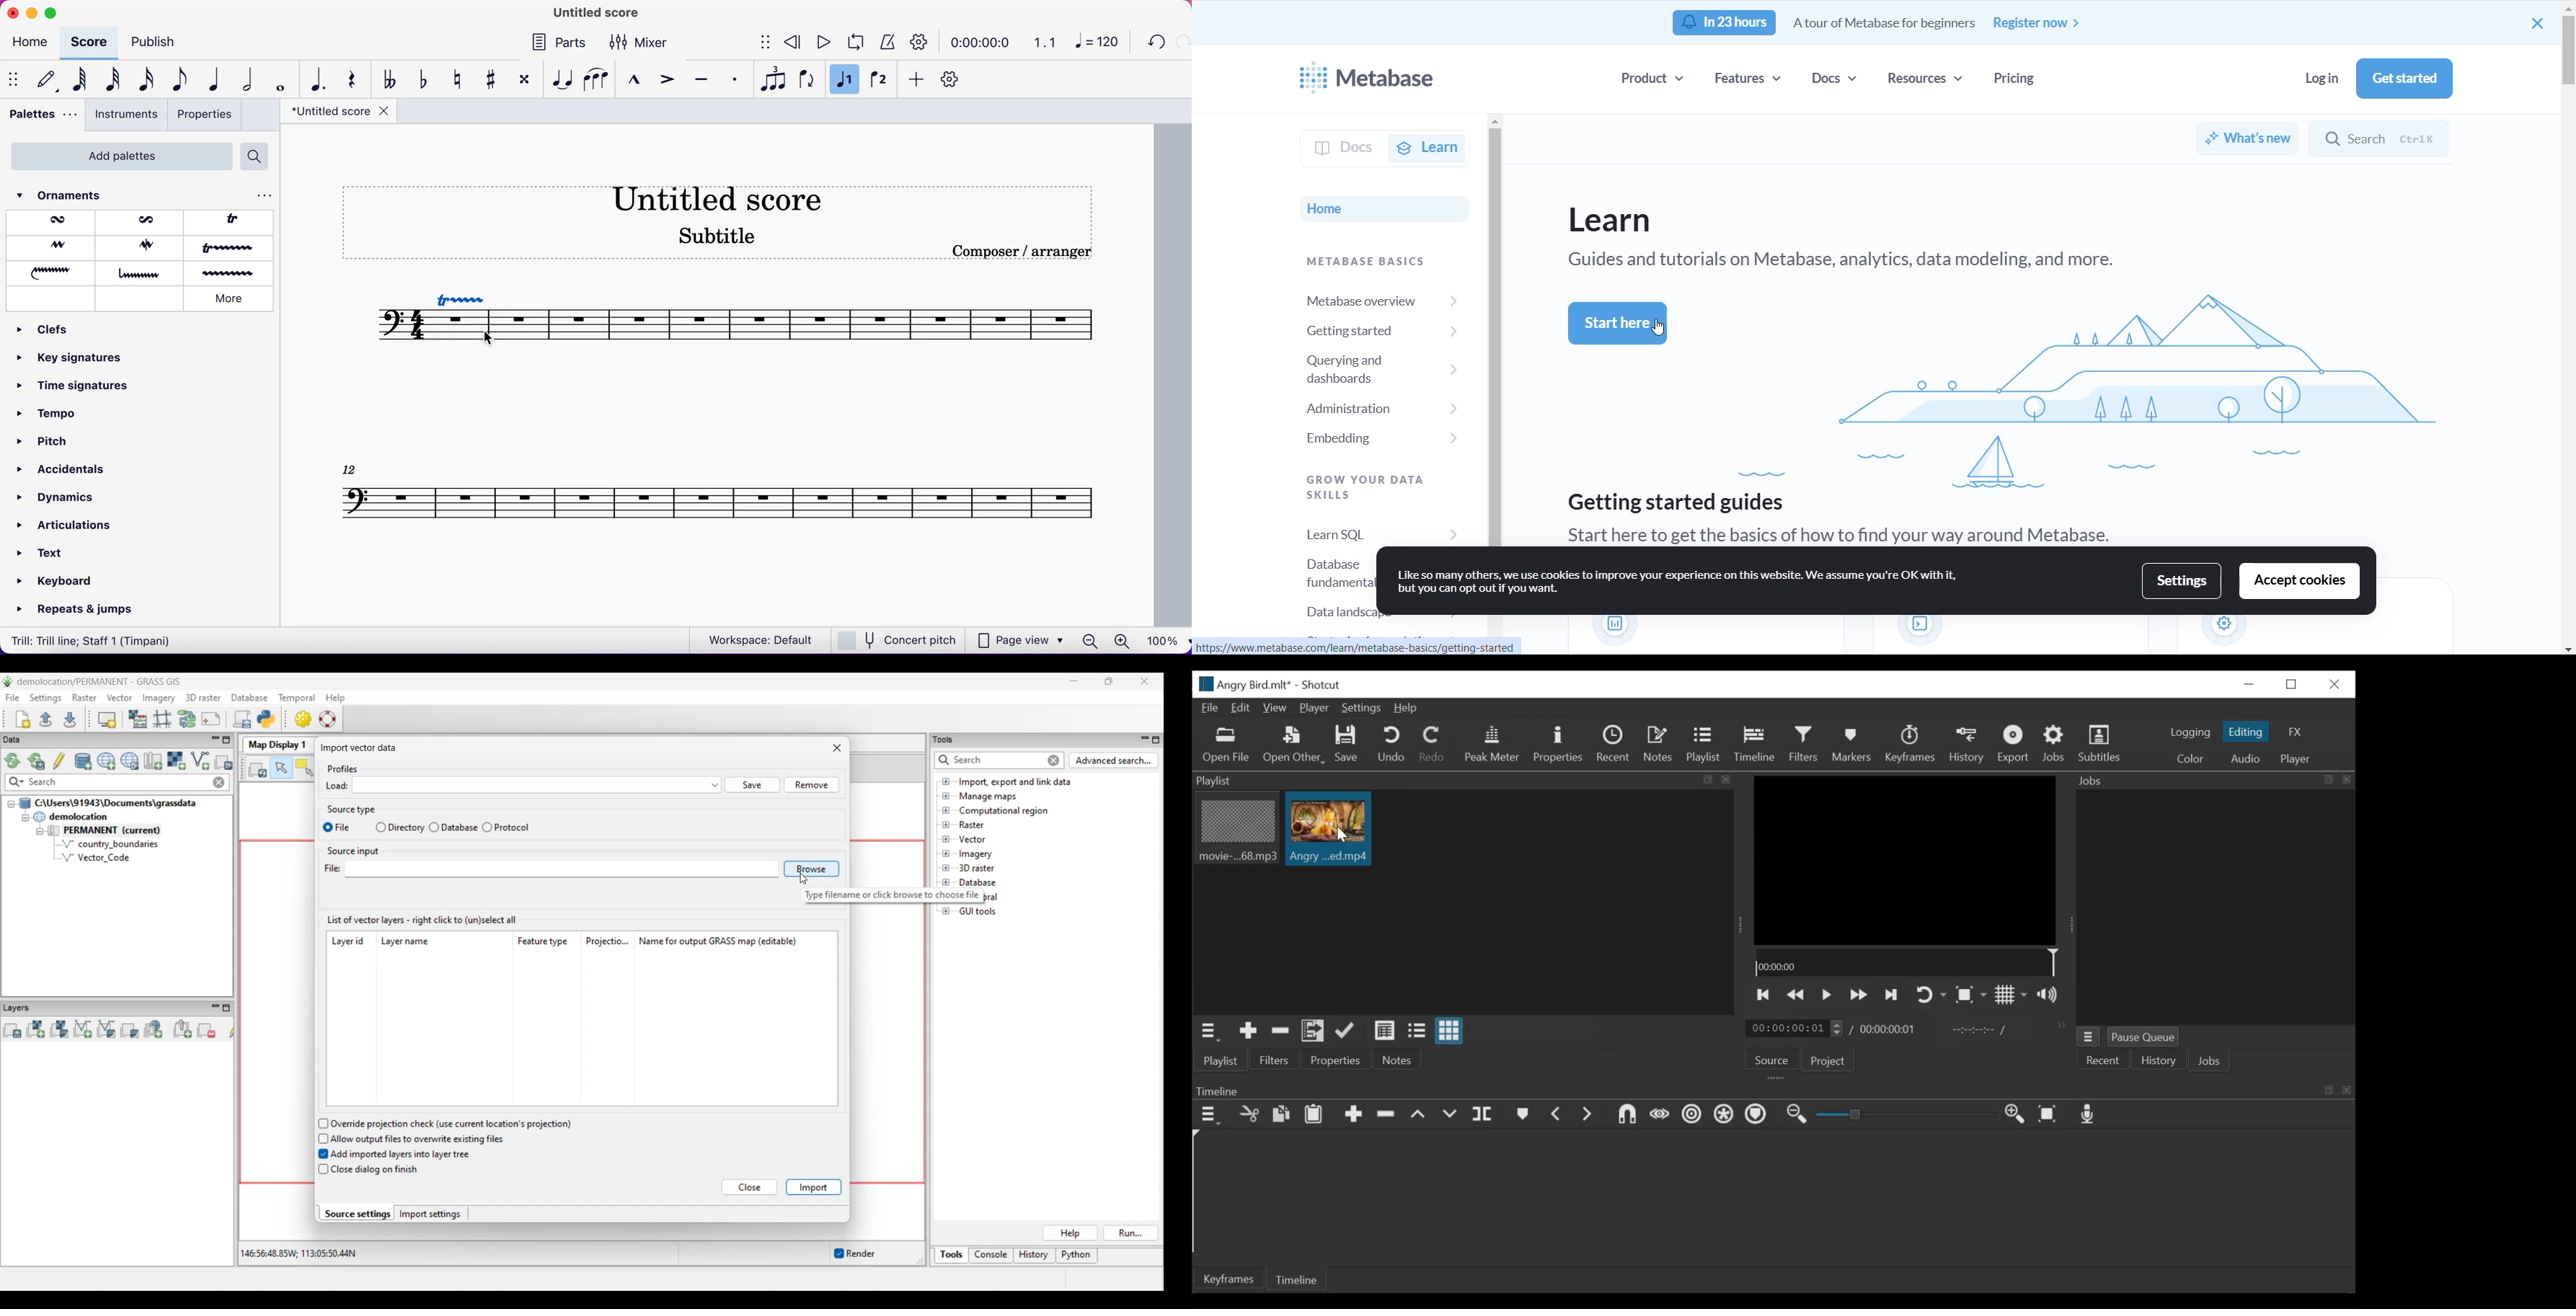  What do you see at coordinates (1211, 708) in the screenshot?
I see `File` at bounding box center [1211, 708].